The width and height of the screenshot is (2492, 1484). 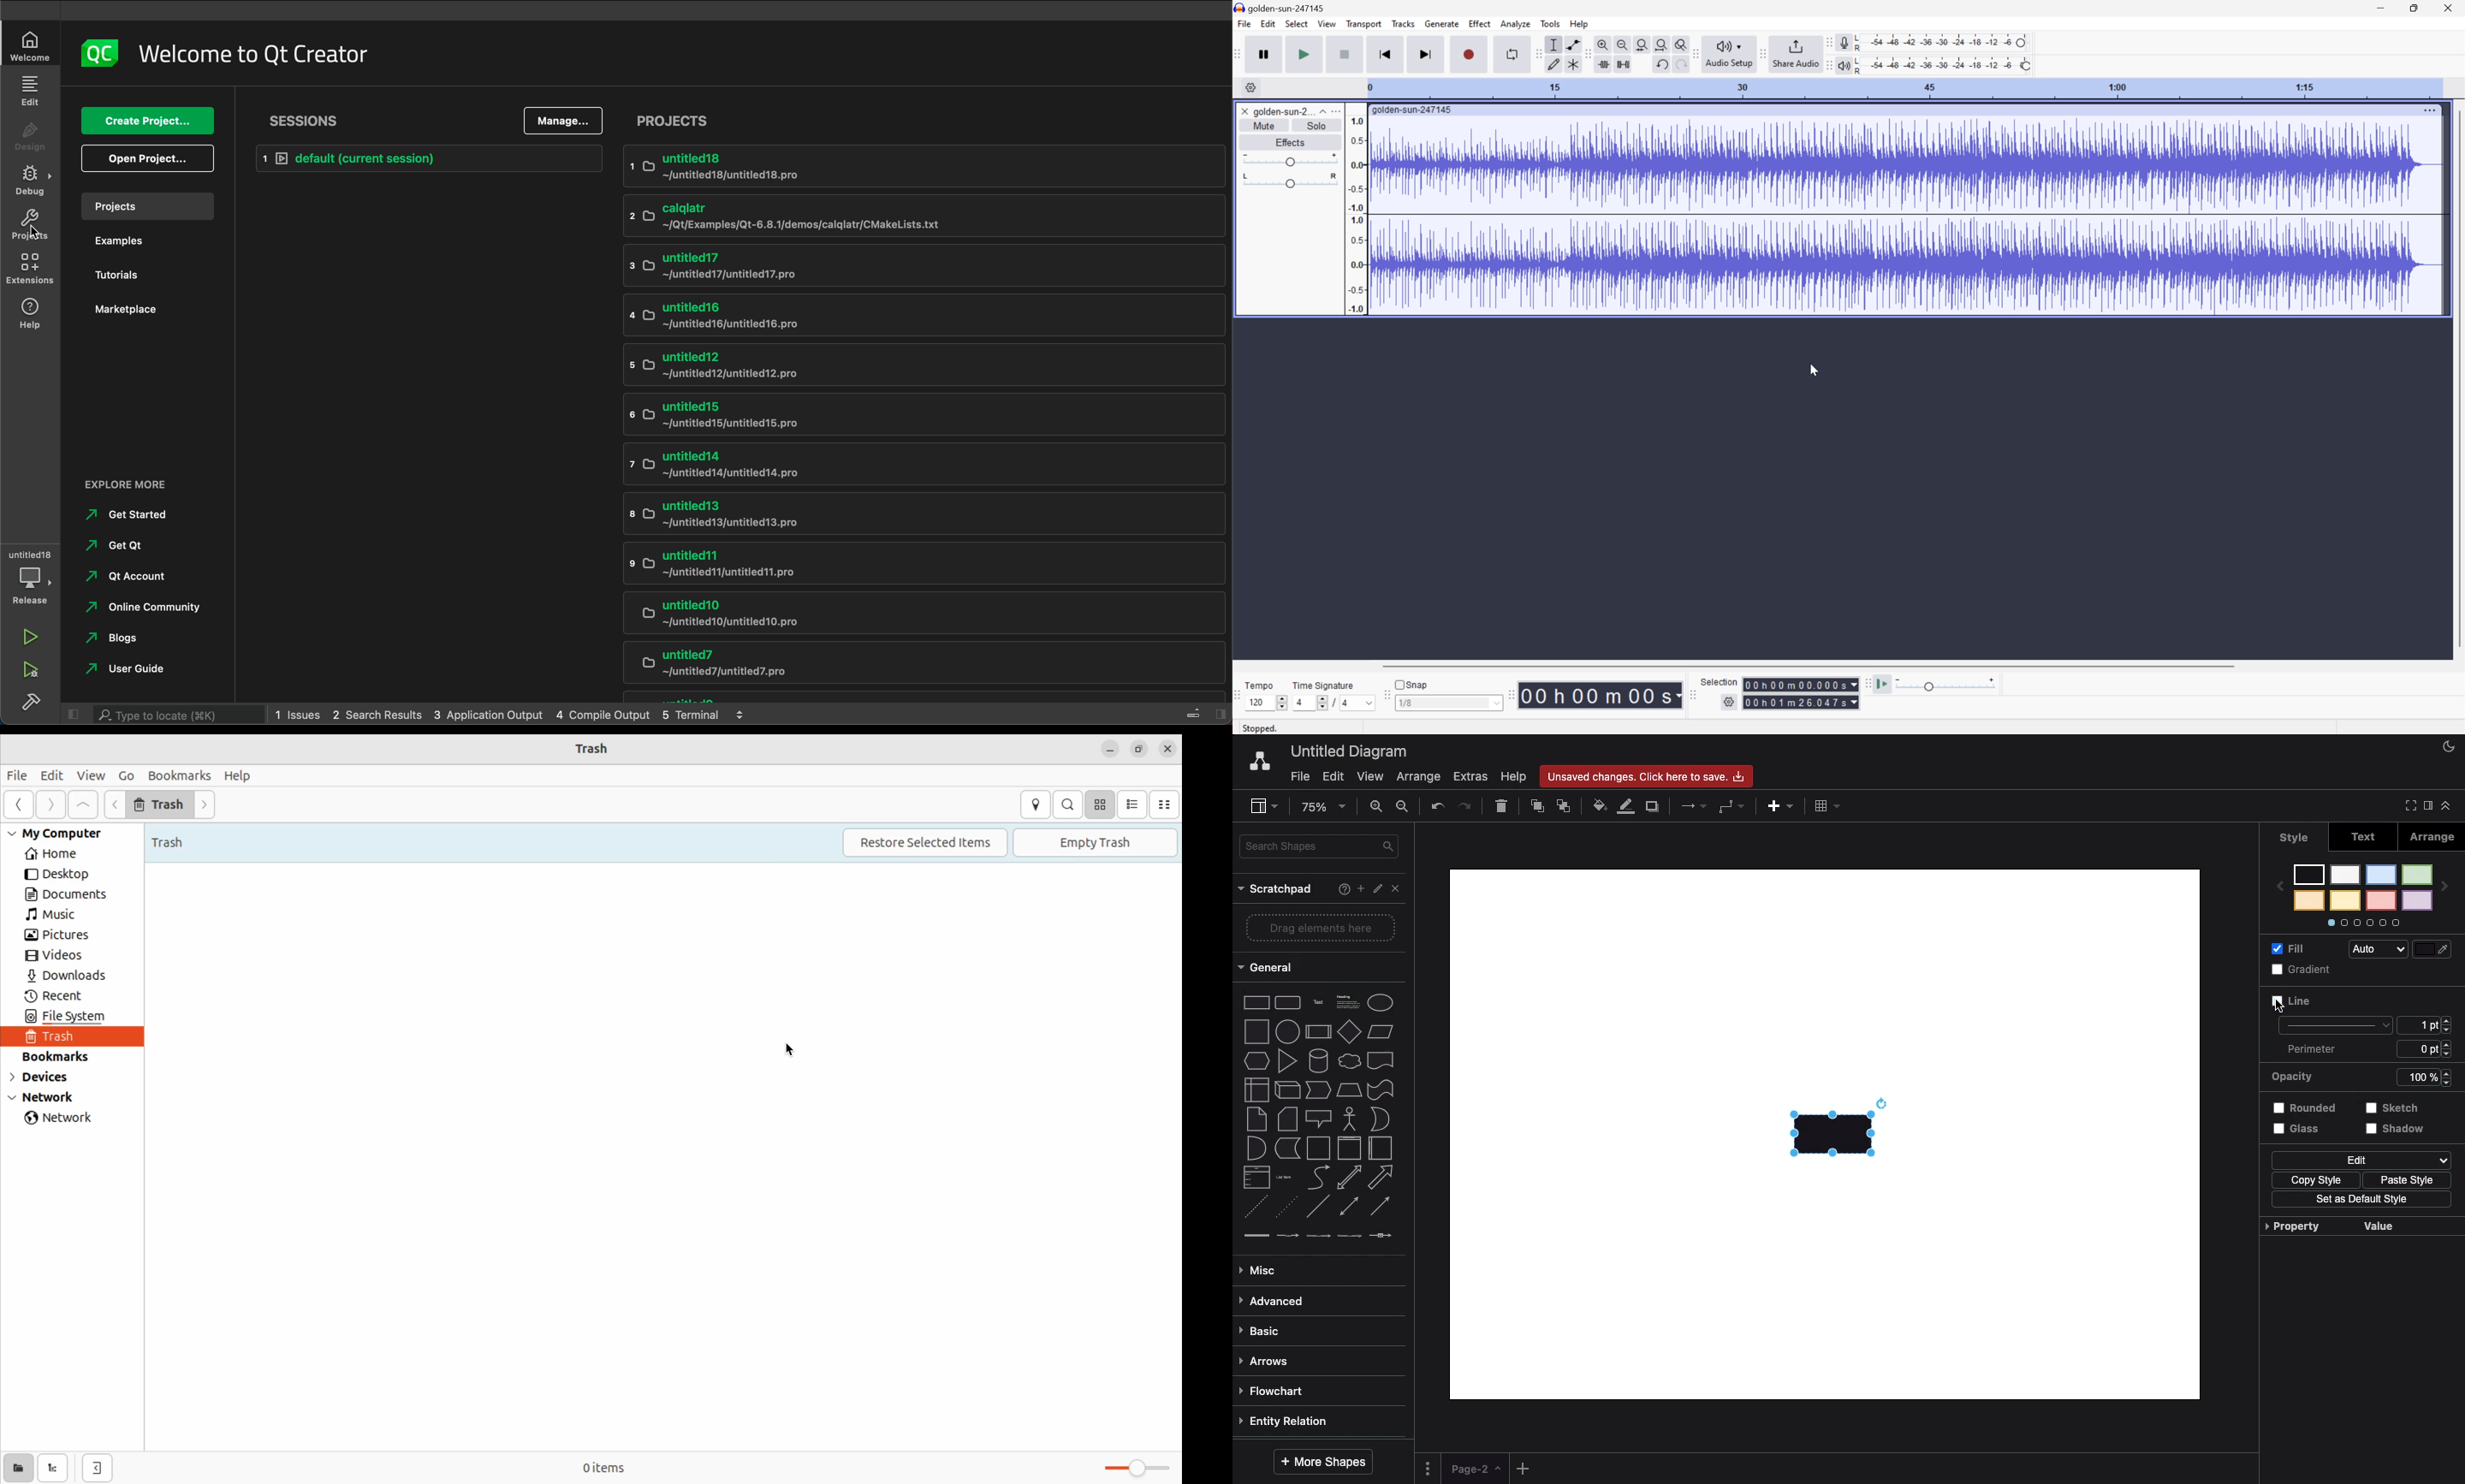 I want to click on vertical container, so click(x=1348, y=1149).